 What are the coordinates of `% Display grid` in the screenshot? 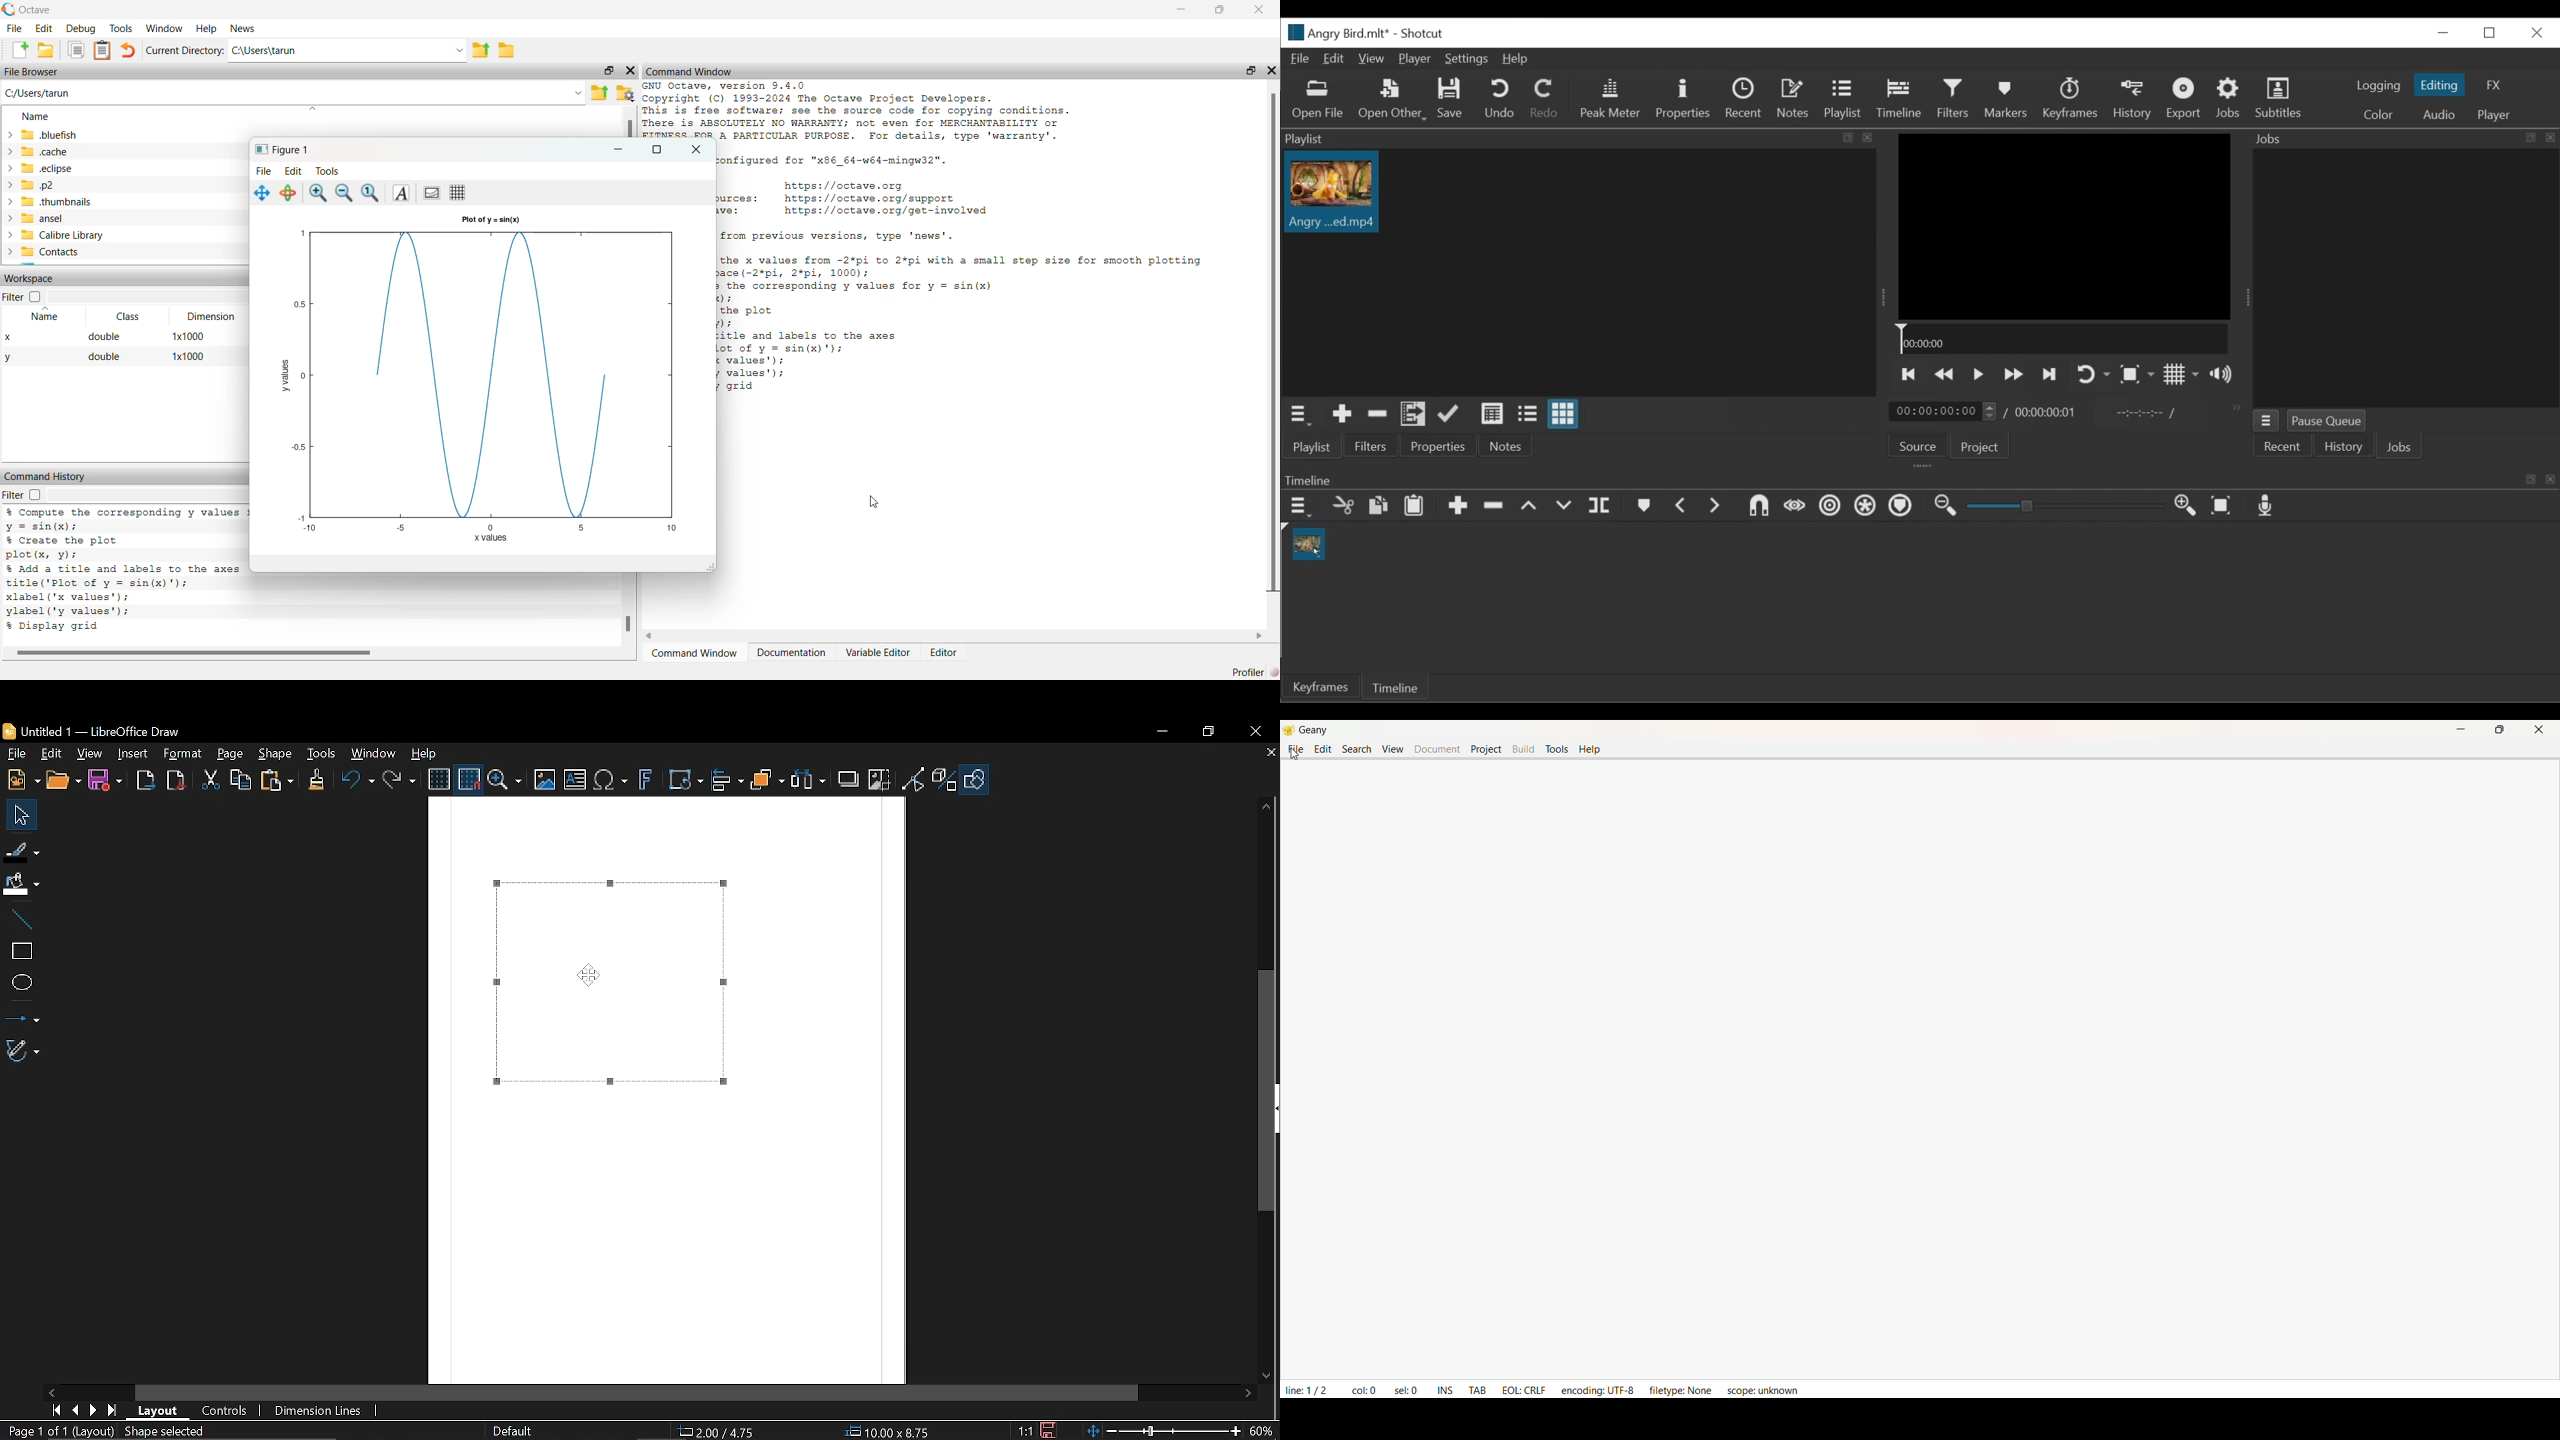 It's located at (53, 626).